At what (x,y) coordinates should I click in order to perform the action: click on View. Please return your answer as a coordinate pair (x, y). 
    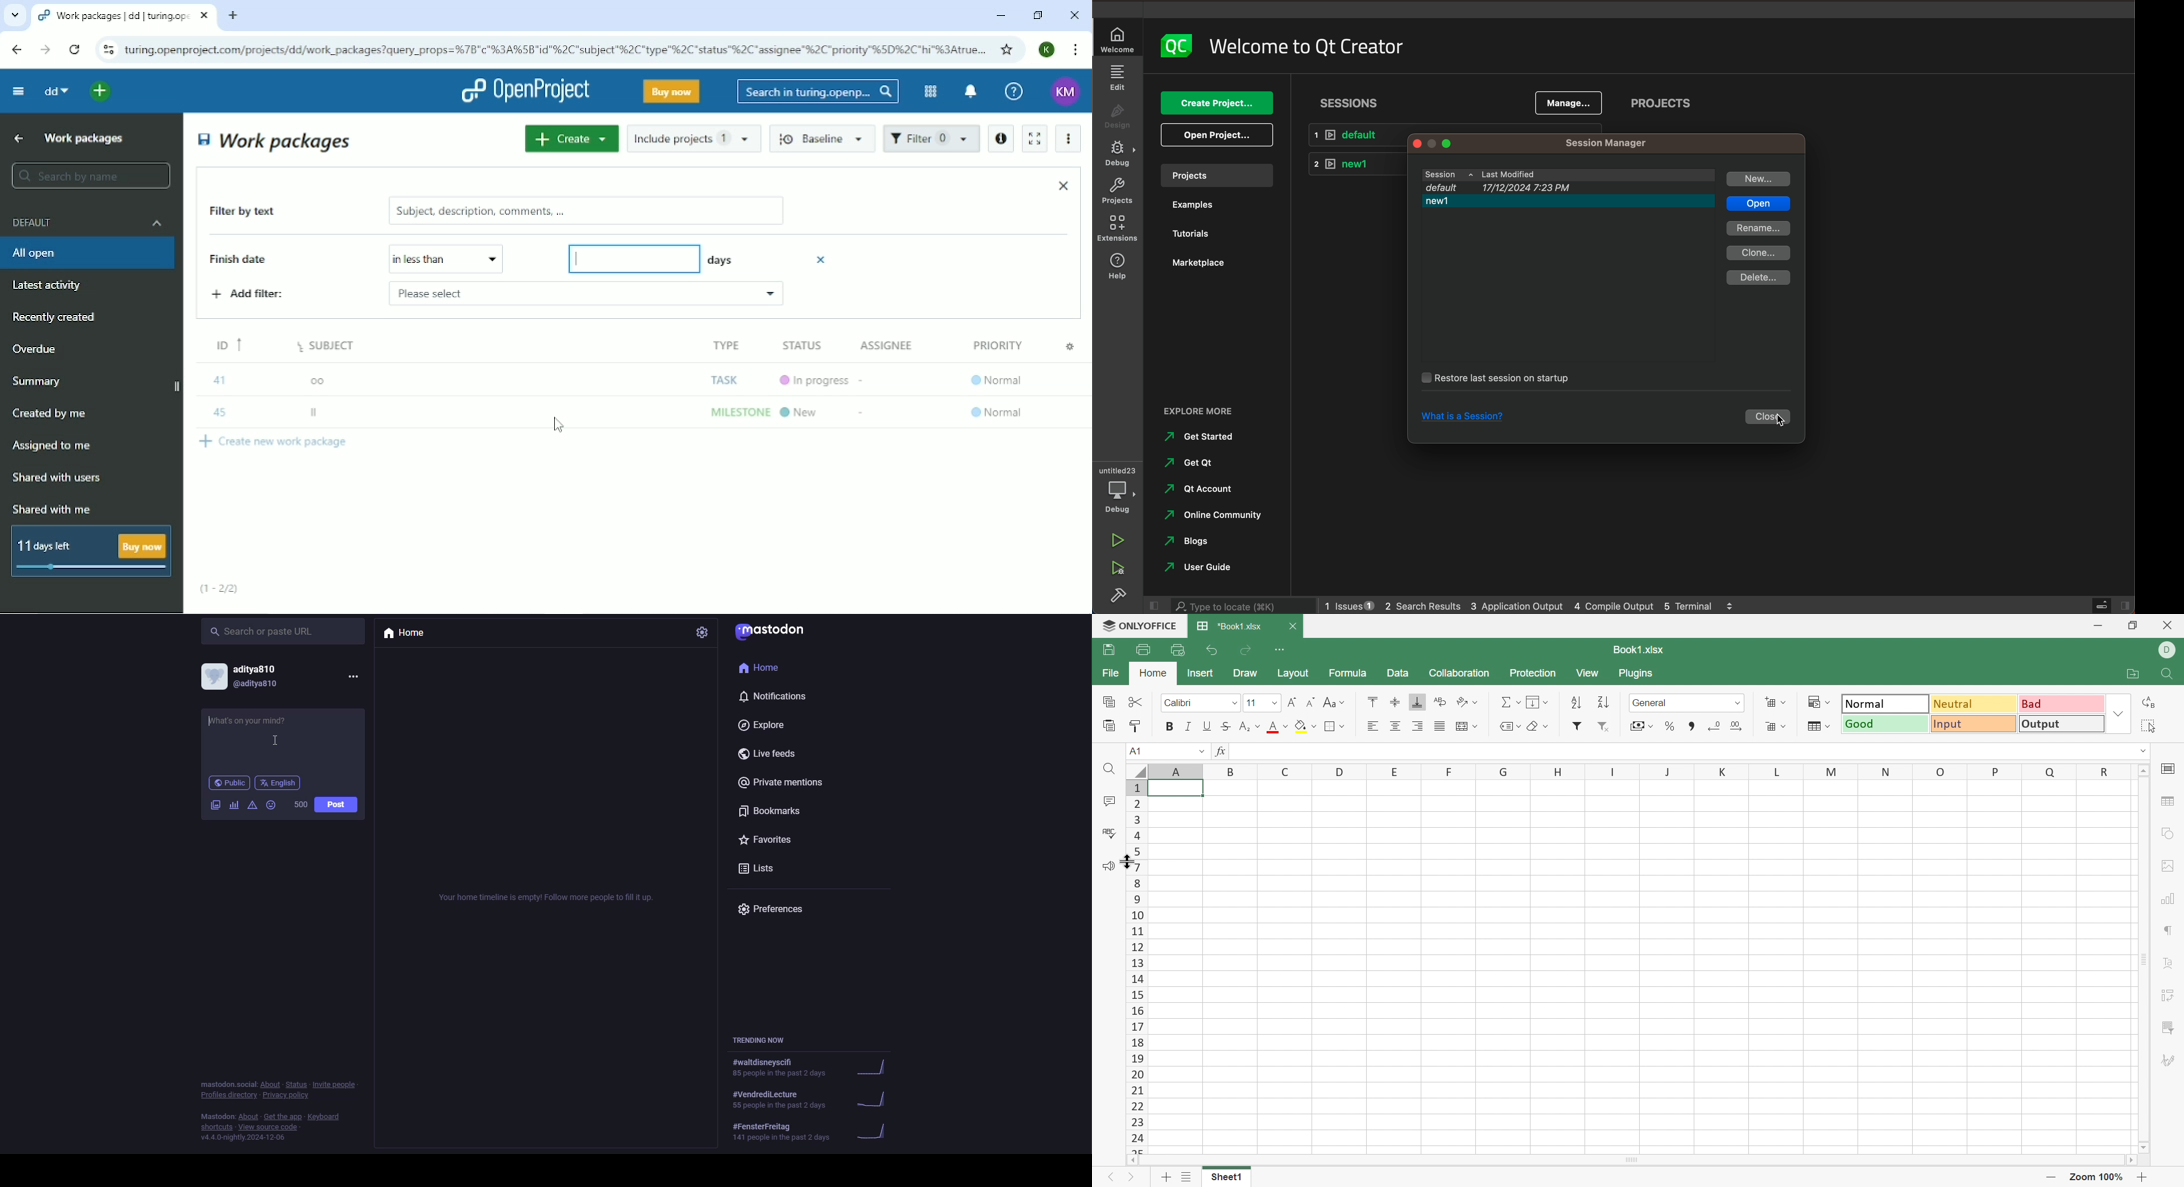
    Looking at the image, I should click on (1589, 670).